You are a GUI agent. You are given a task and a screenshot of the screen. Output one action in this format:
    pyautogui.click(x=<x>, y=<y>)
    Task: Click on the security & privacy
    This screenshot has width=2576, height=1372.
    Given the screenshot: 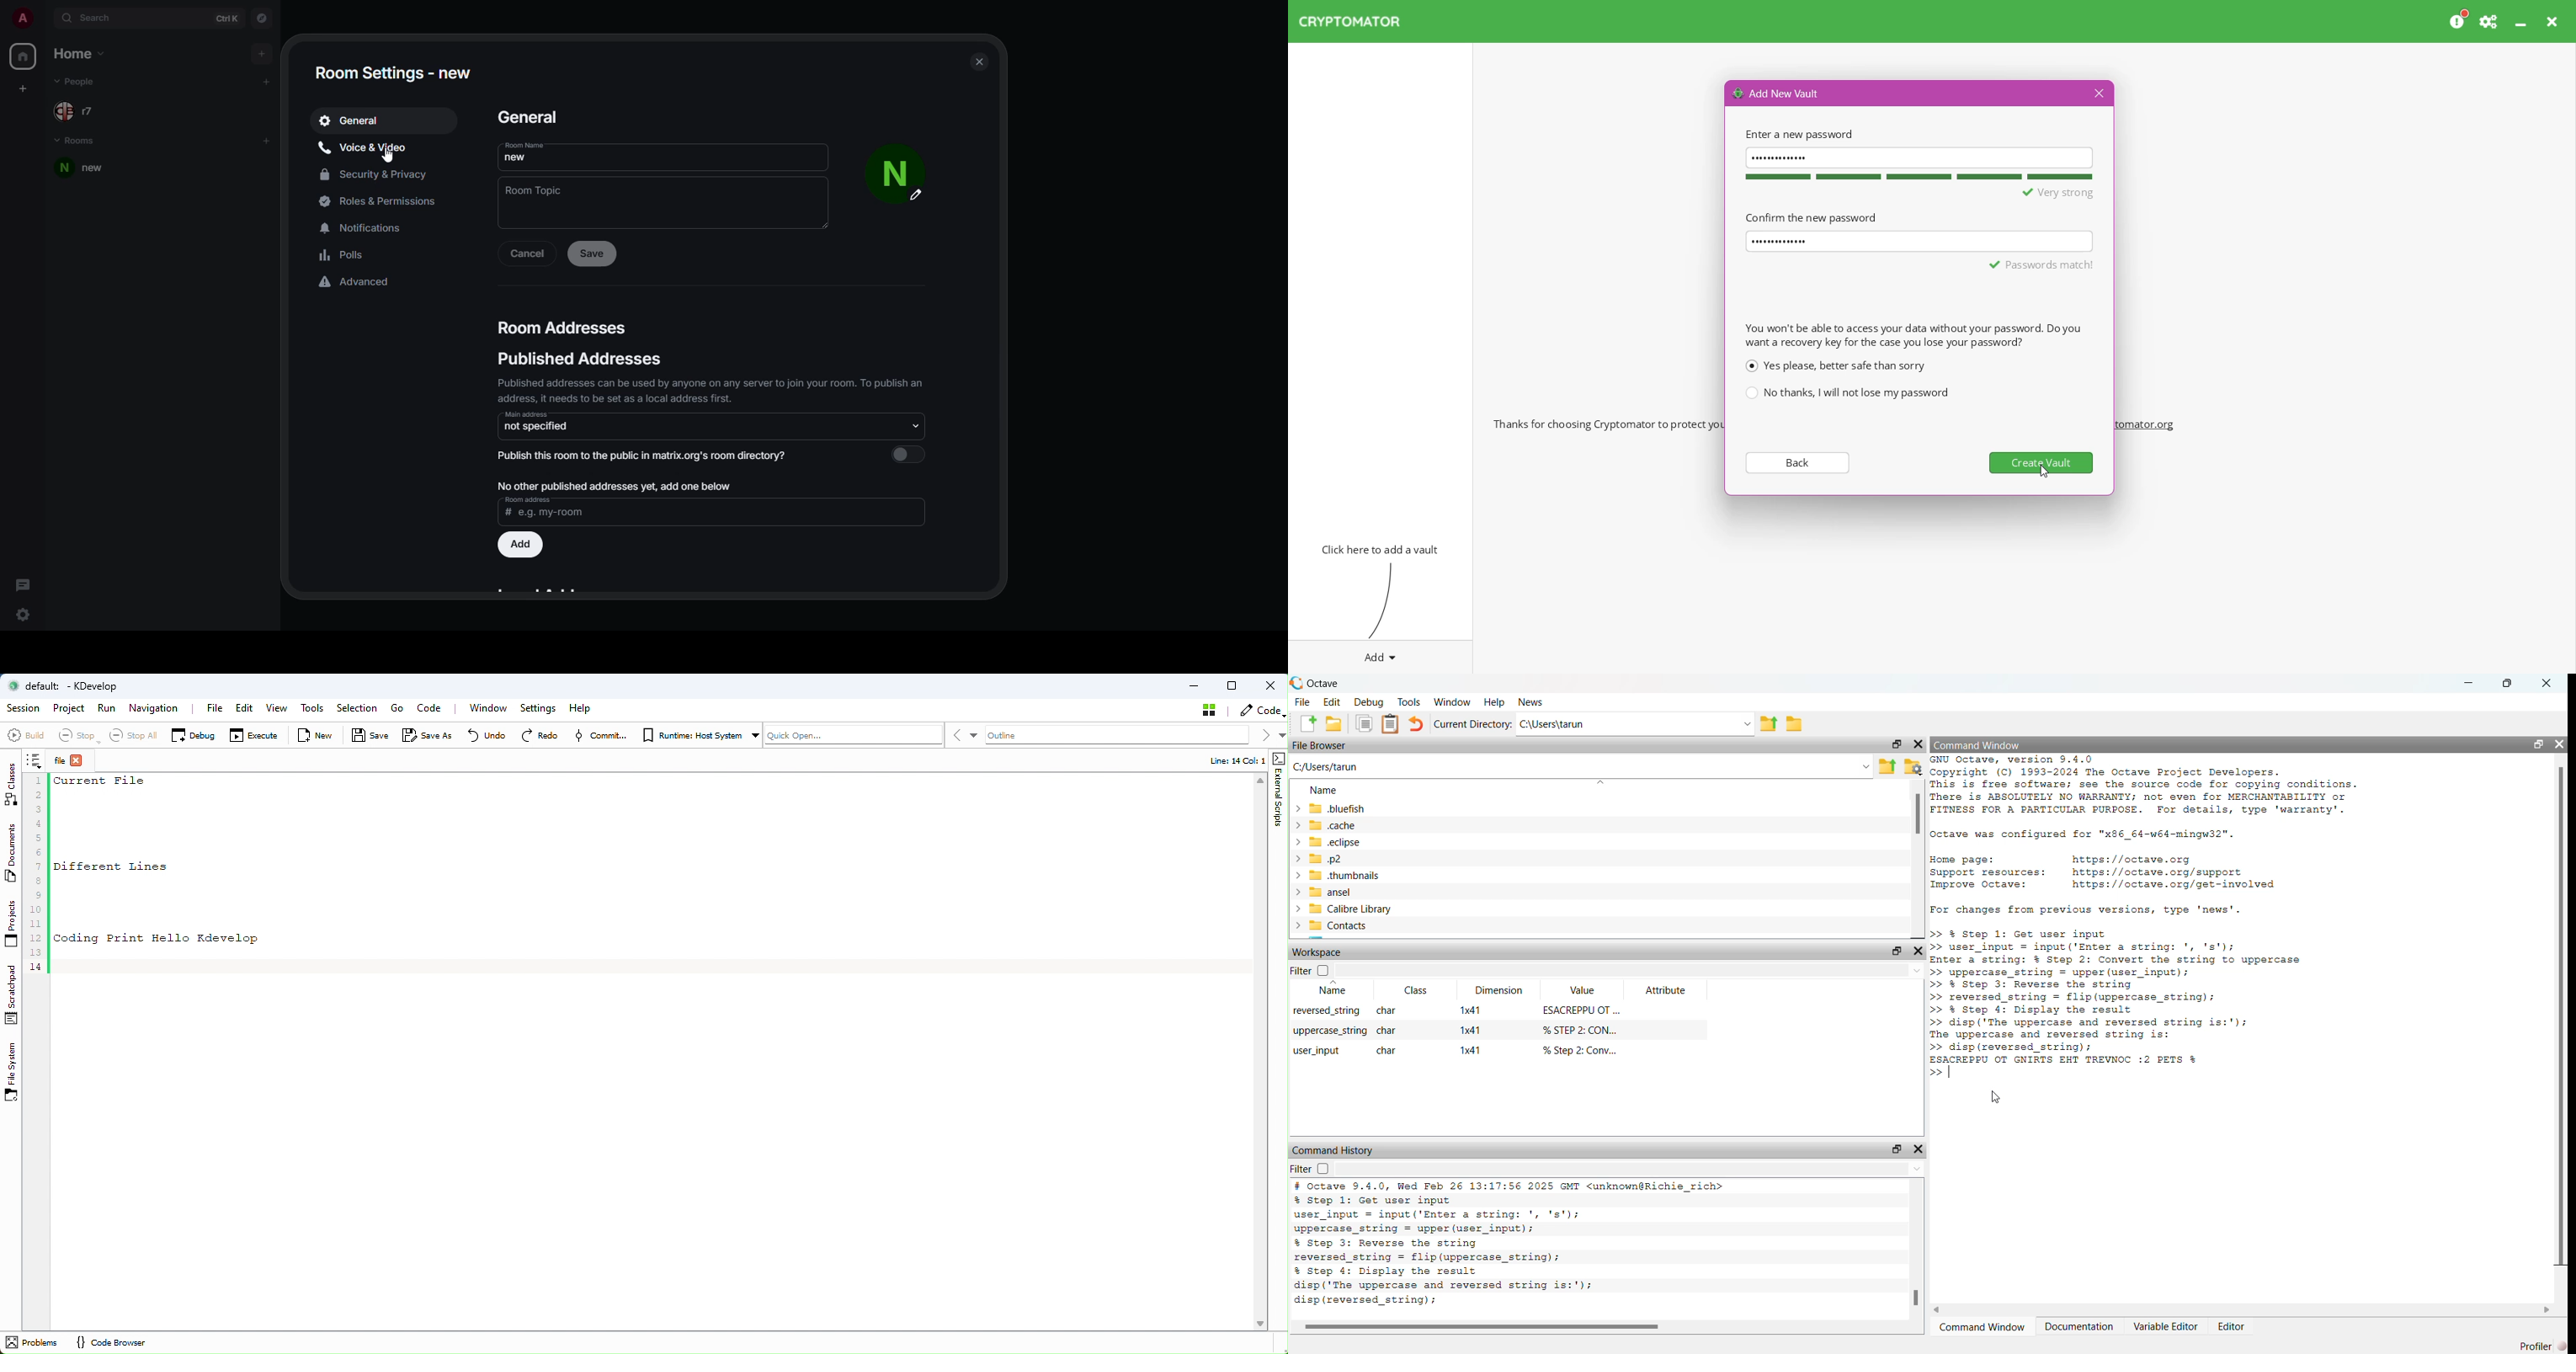 What is the action you would take?
    pyautogui.click(x=376, y=172)
    